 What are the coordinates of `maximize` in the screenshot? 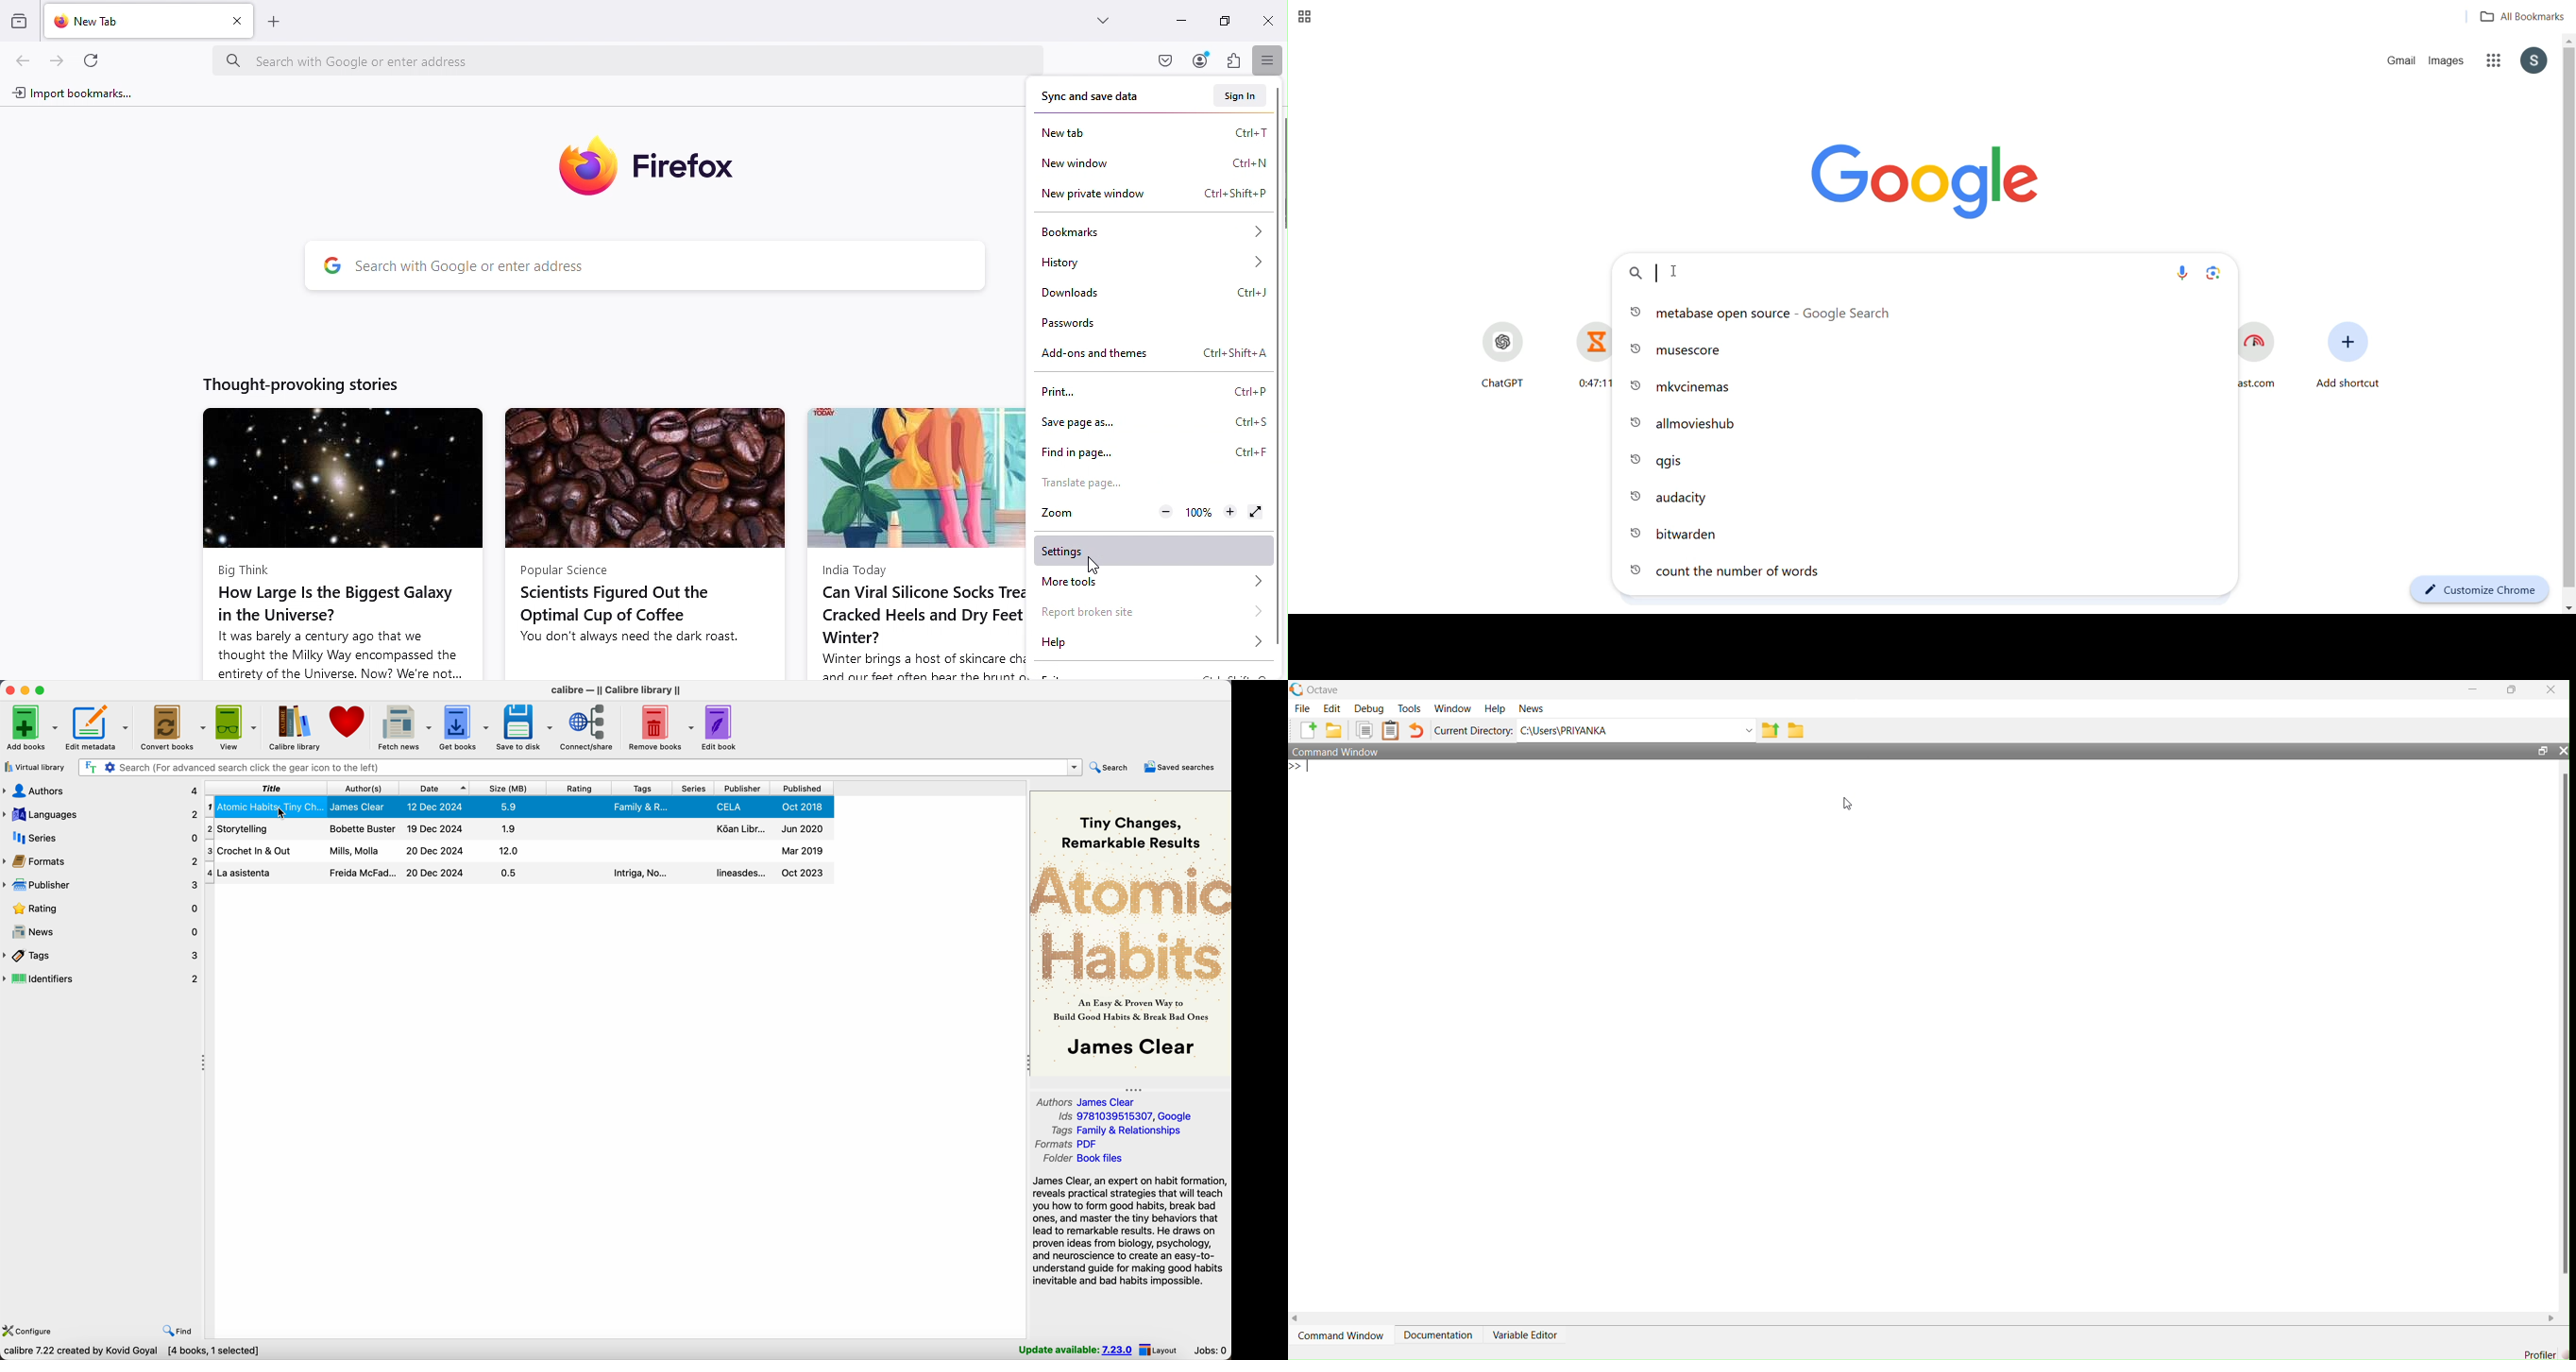 It's located at (42, 689).